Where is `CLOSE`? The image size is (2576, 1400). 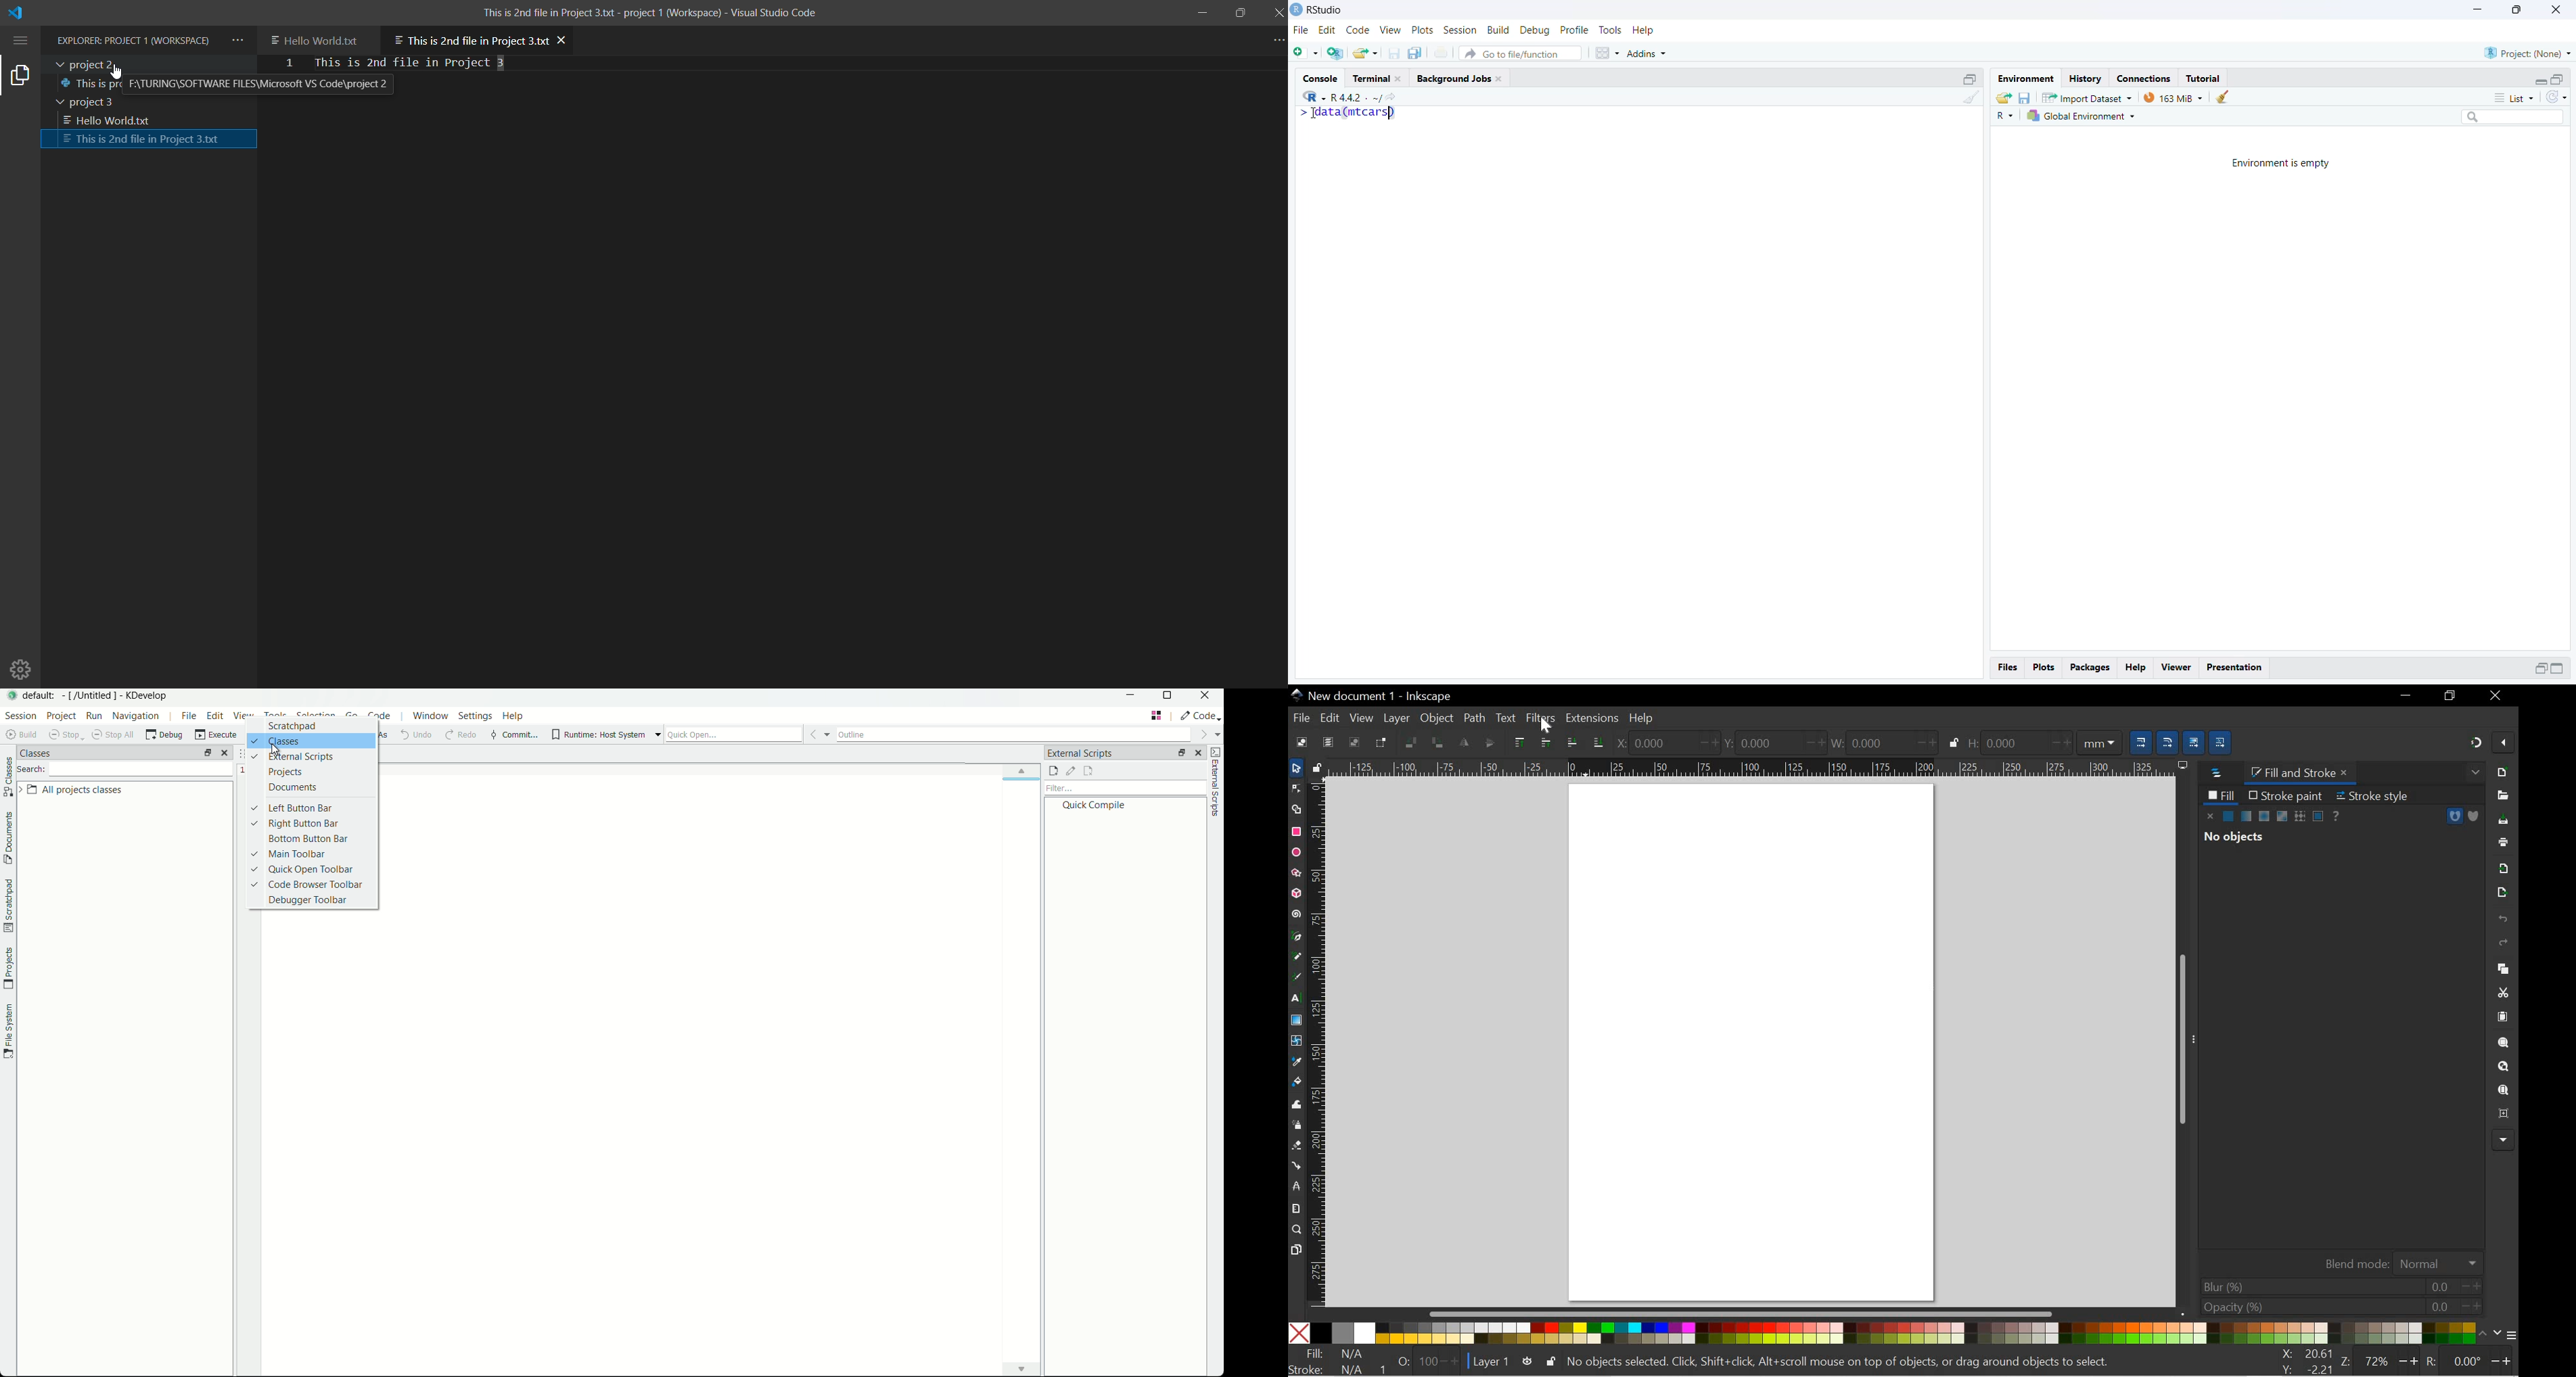 CLOSE is located at coordinates (2499, 696).